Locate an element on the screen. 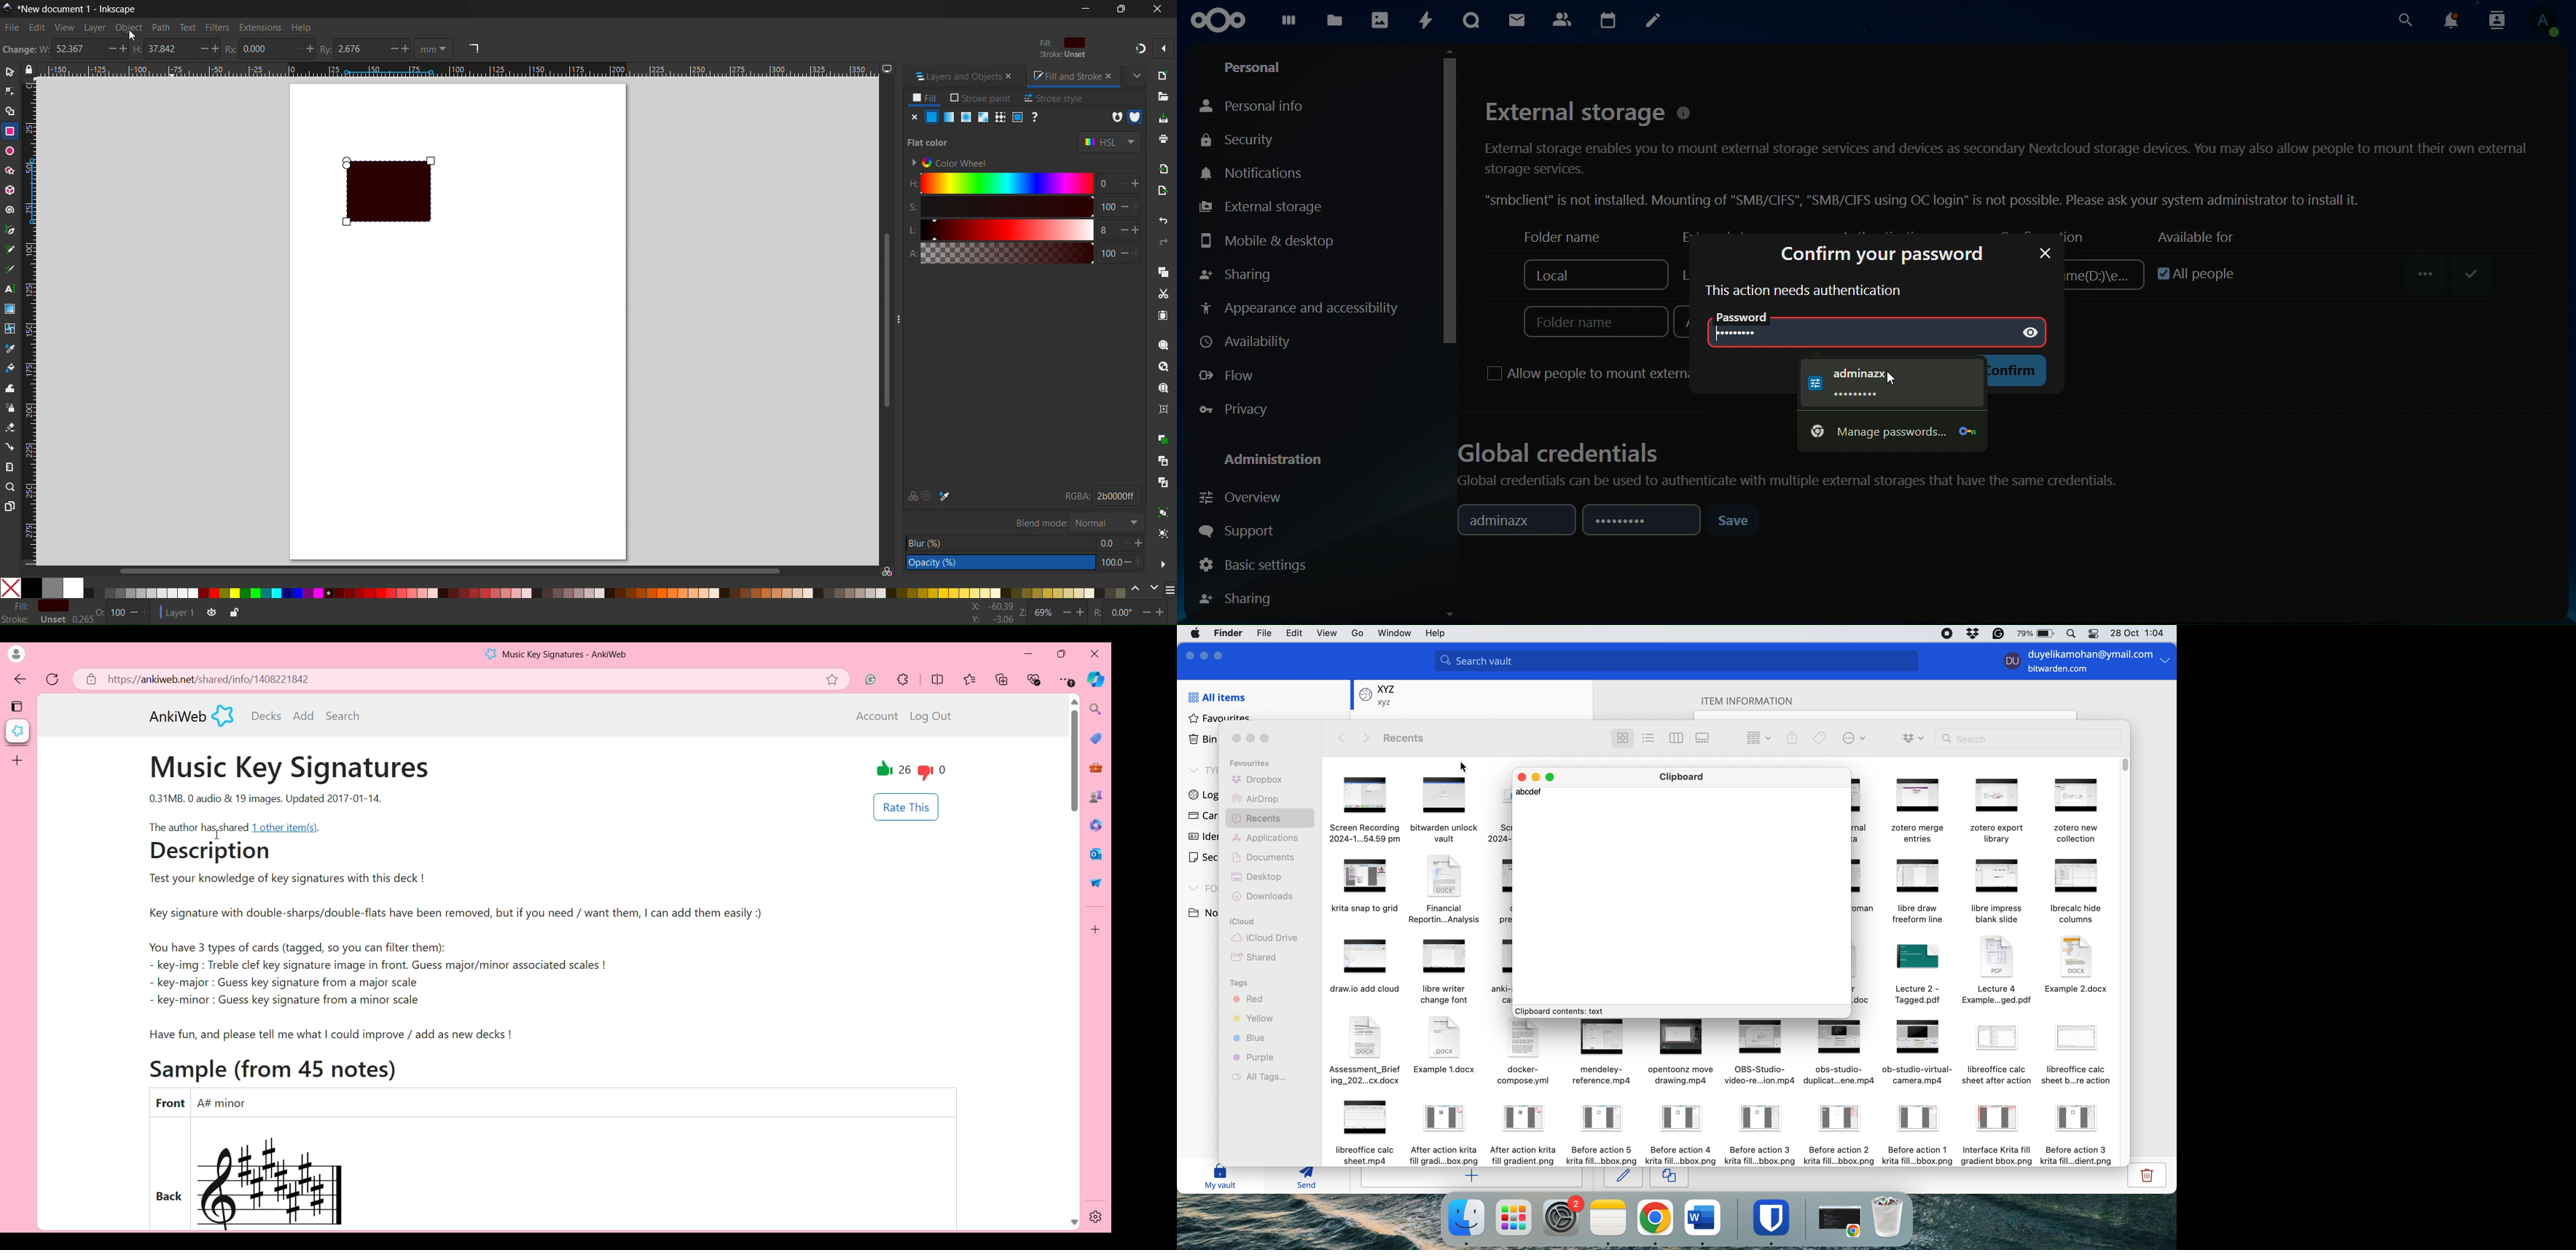  Node tool is located at coordinates (10, 91).